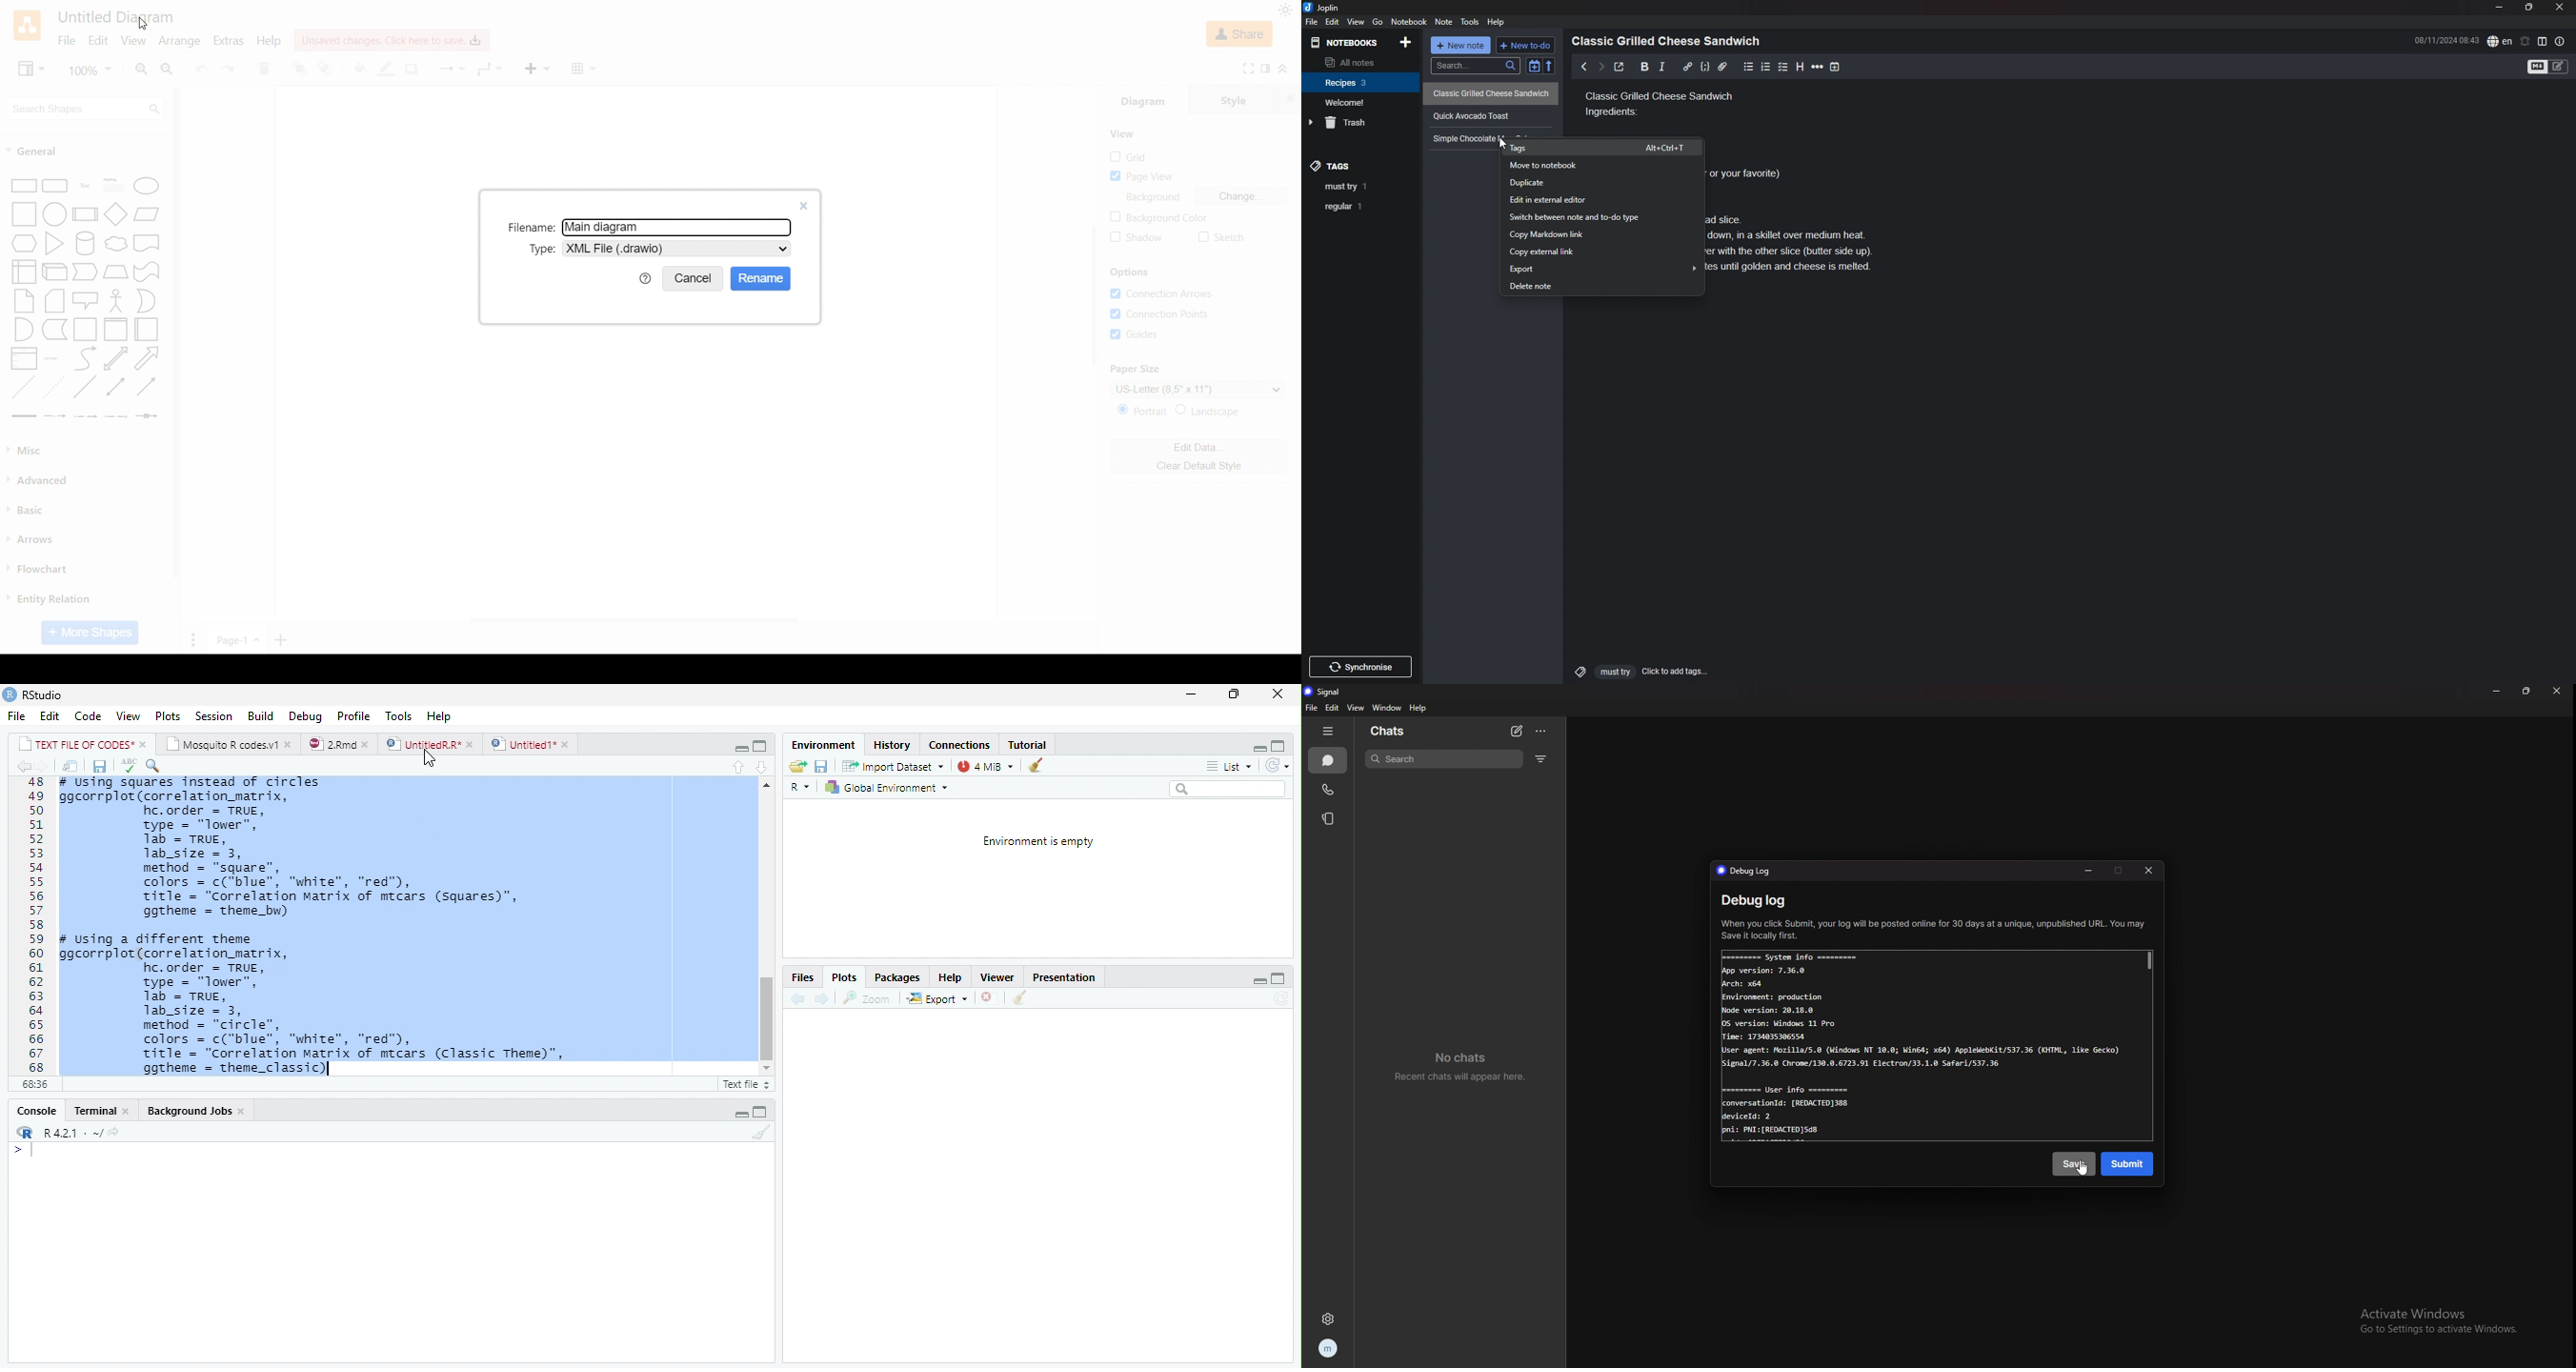  Describe the element at coordinates (1360, 664) in the screenshot. I see `` at that location.